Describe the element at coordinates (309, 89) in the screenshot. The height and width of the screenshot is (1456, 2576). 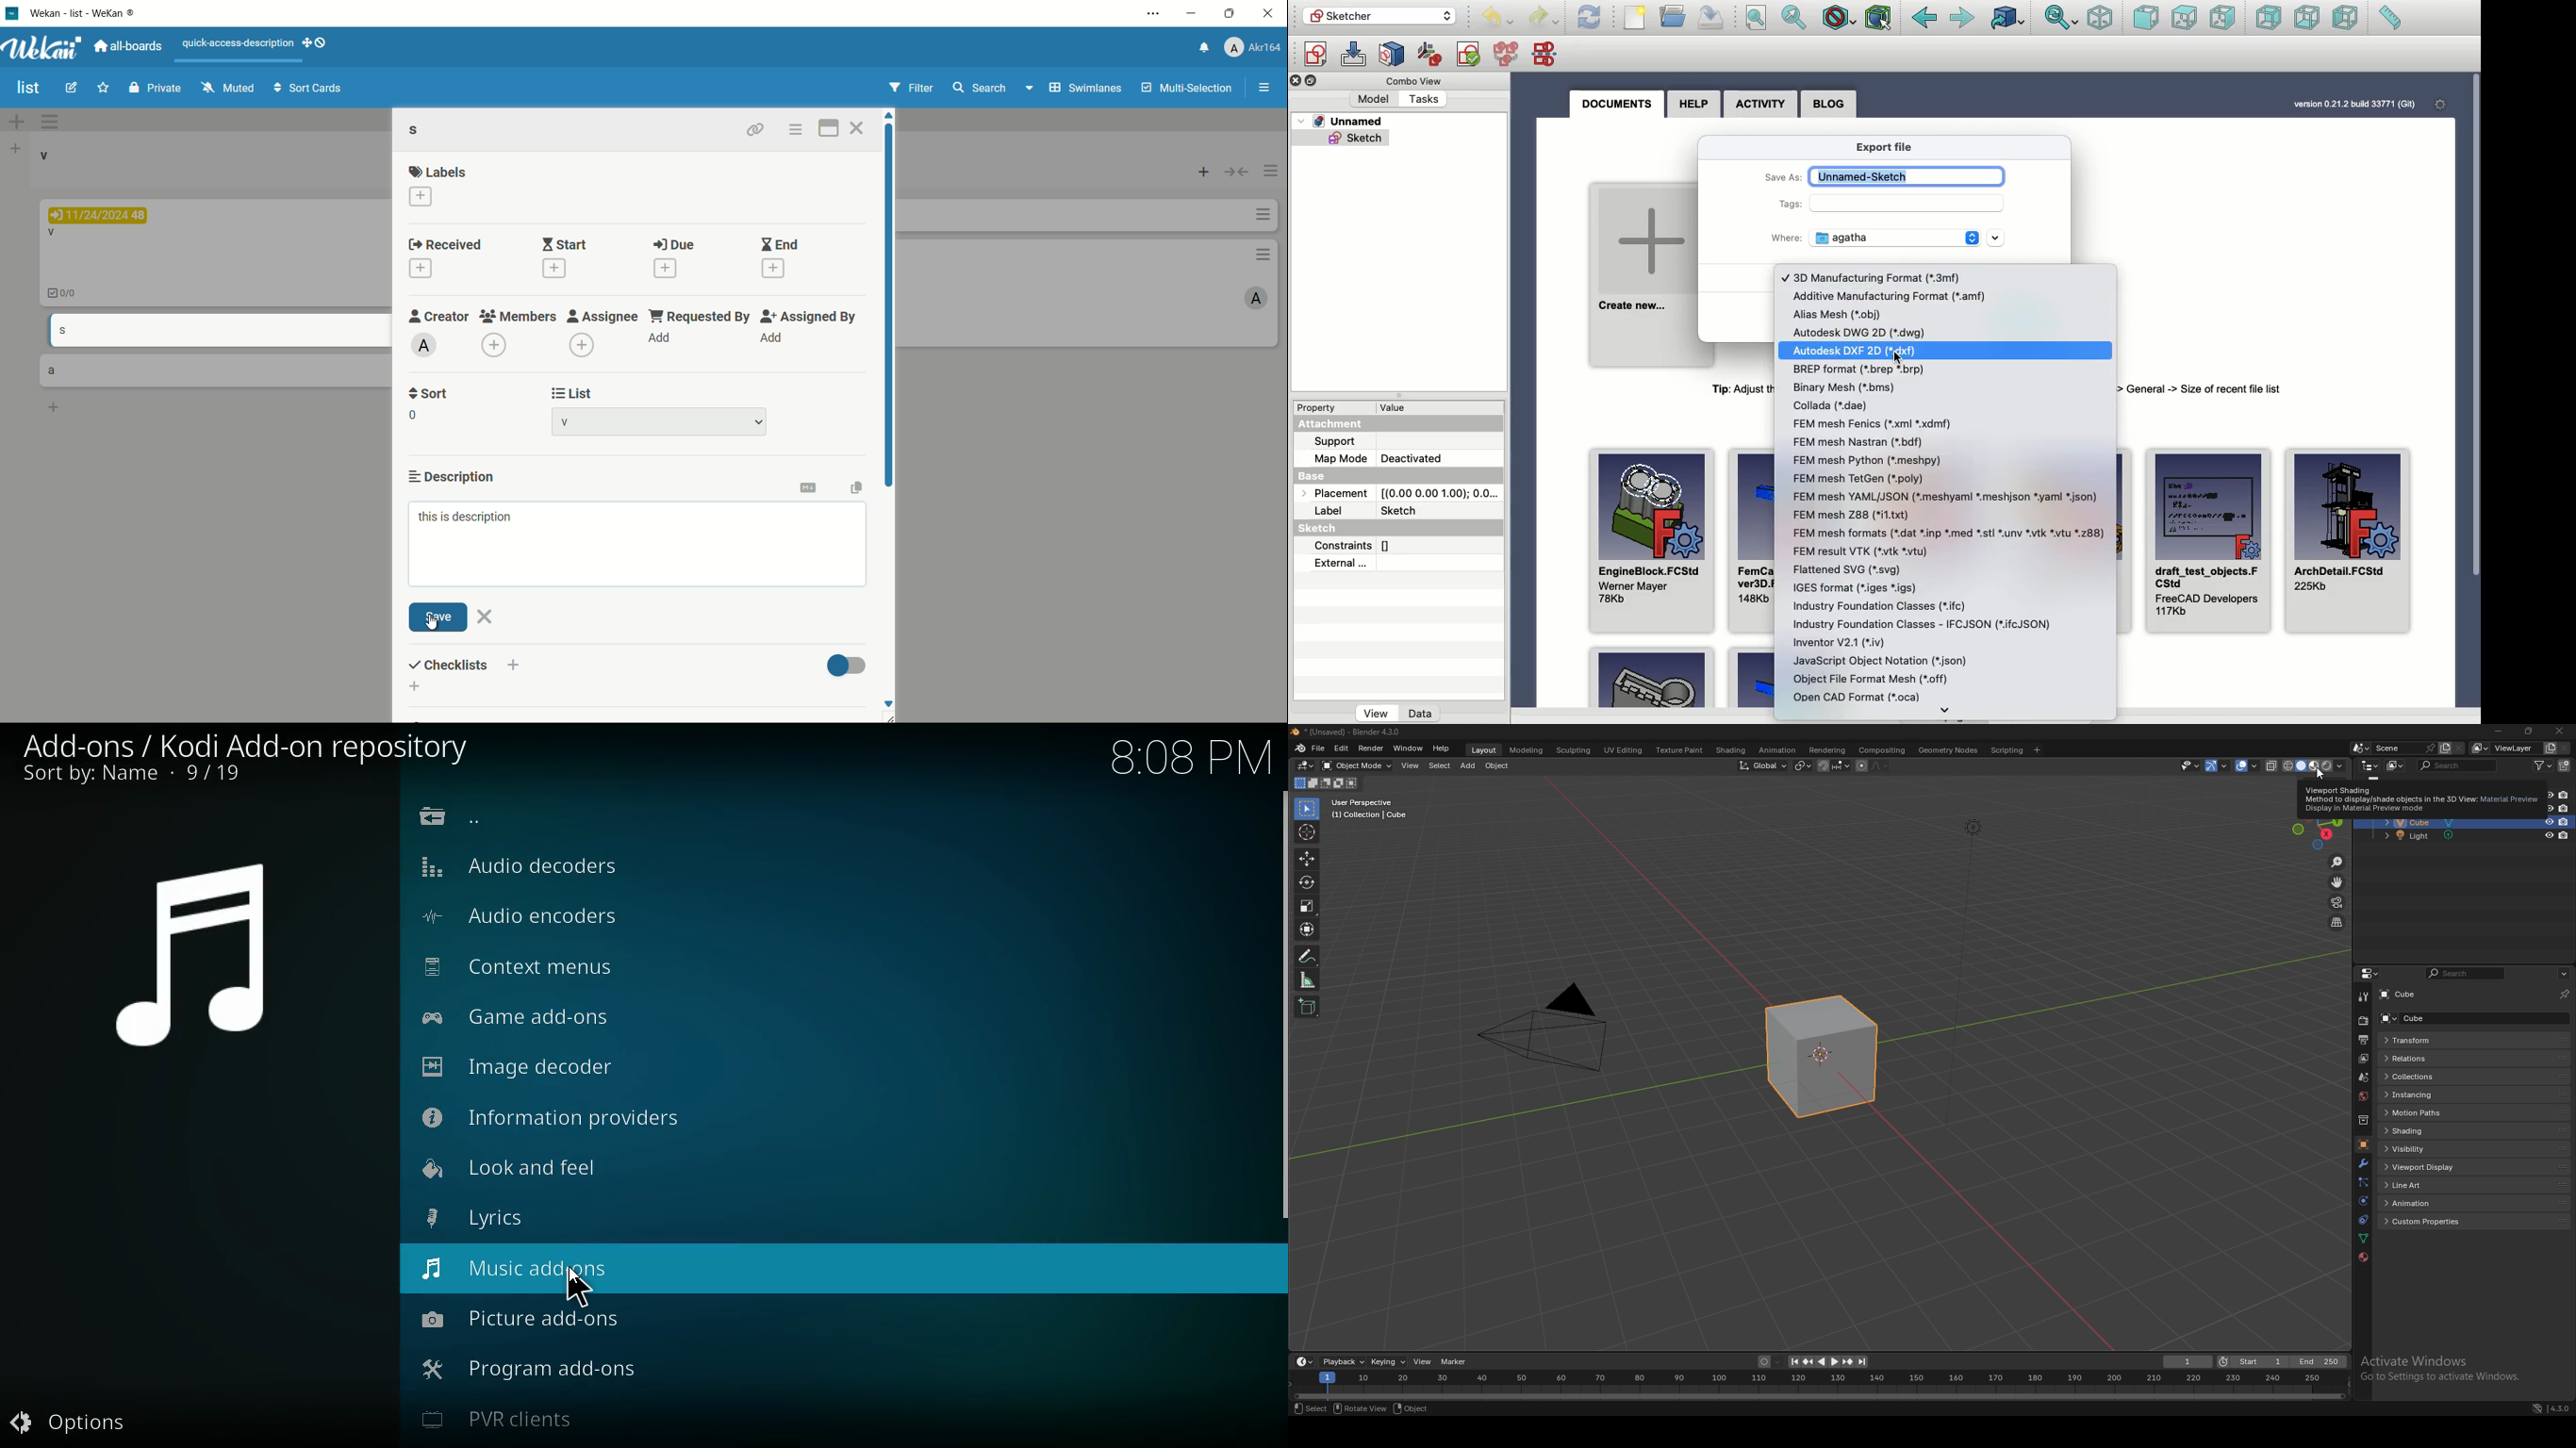
I see `sort cards` at that location.